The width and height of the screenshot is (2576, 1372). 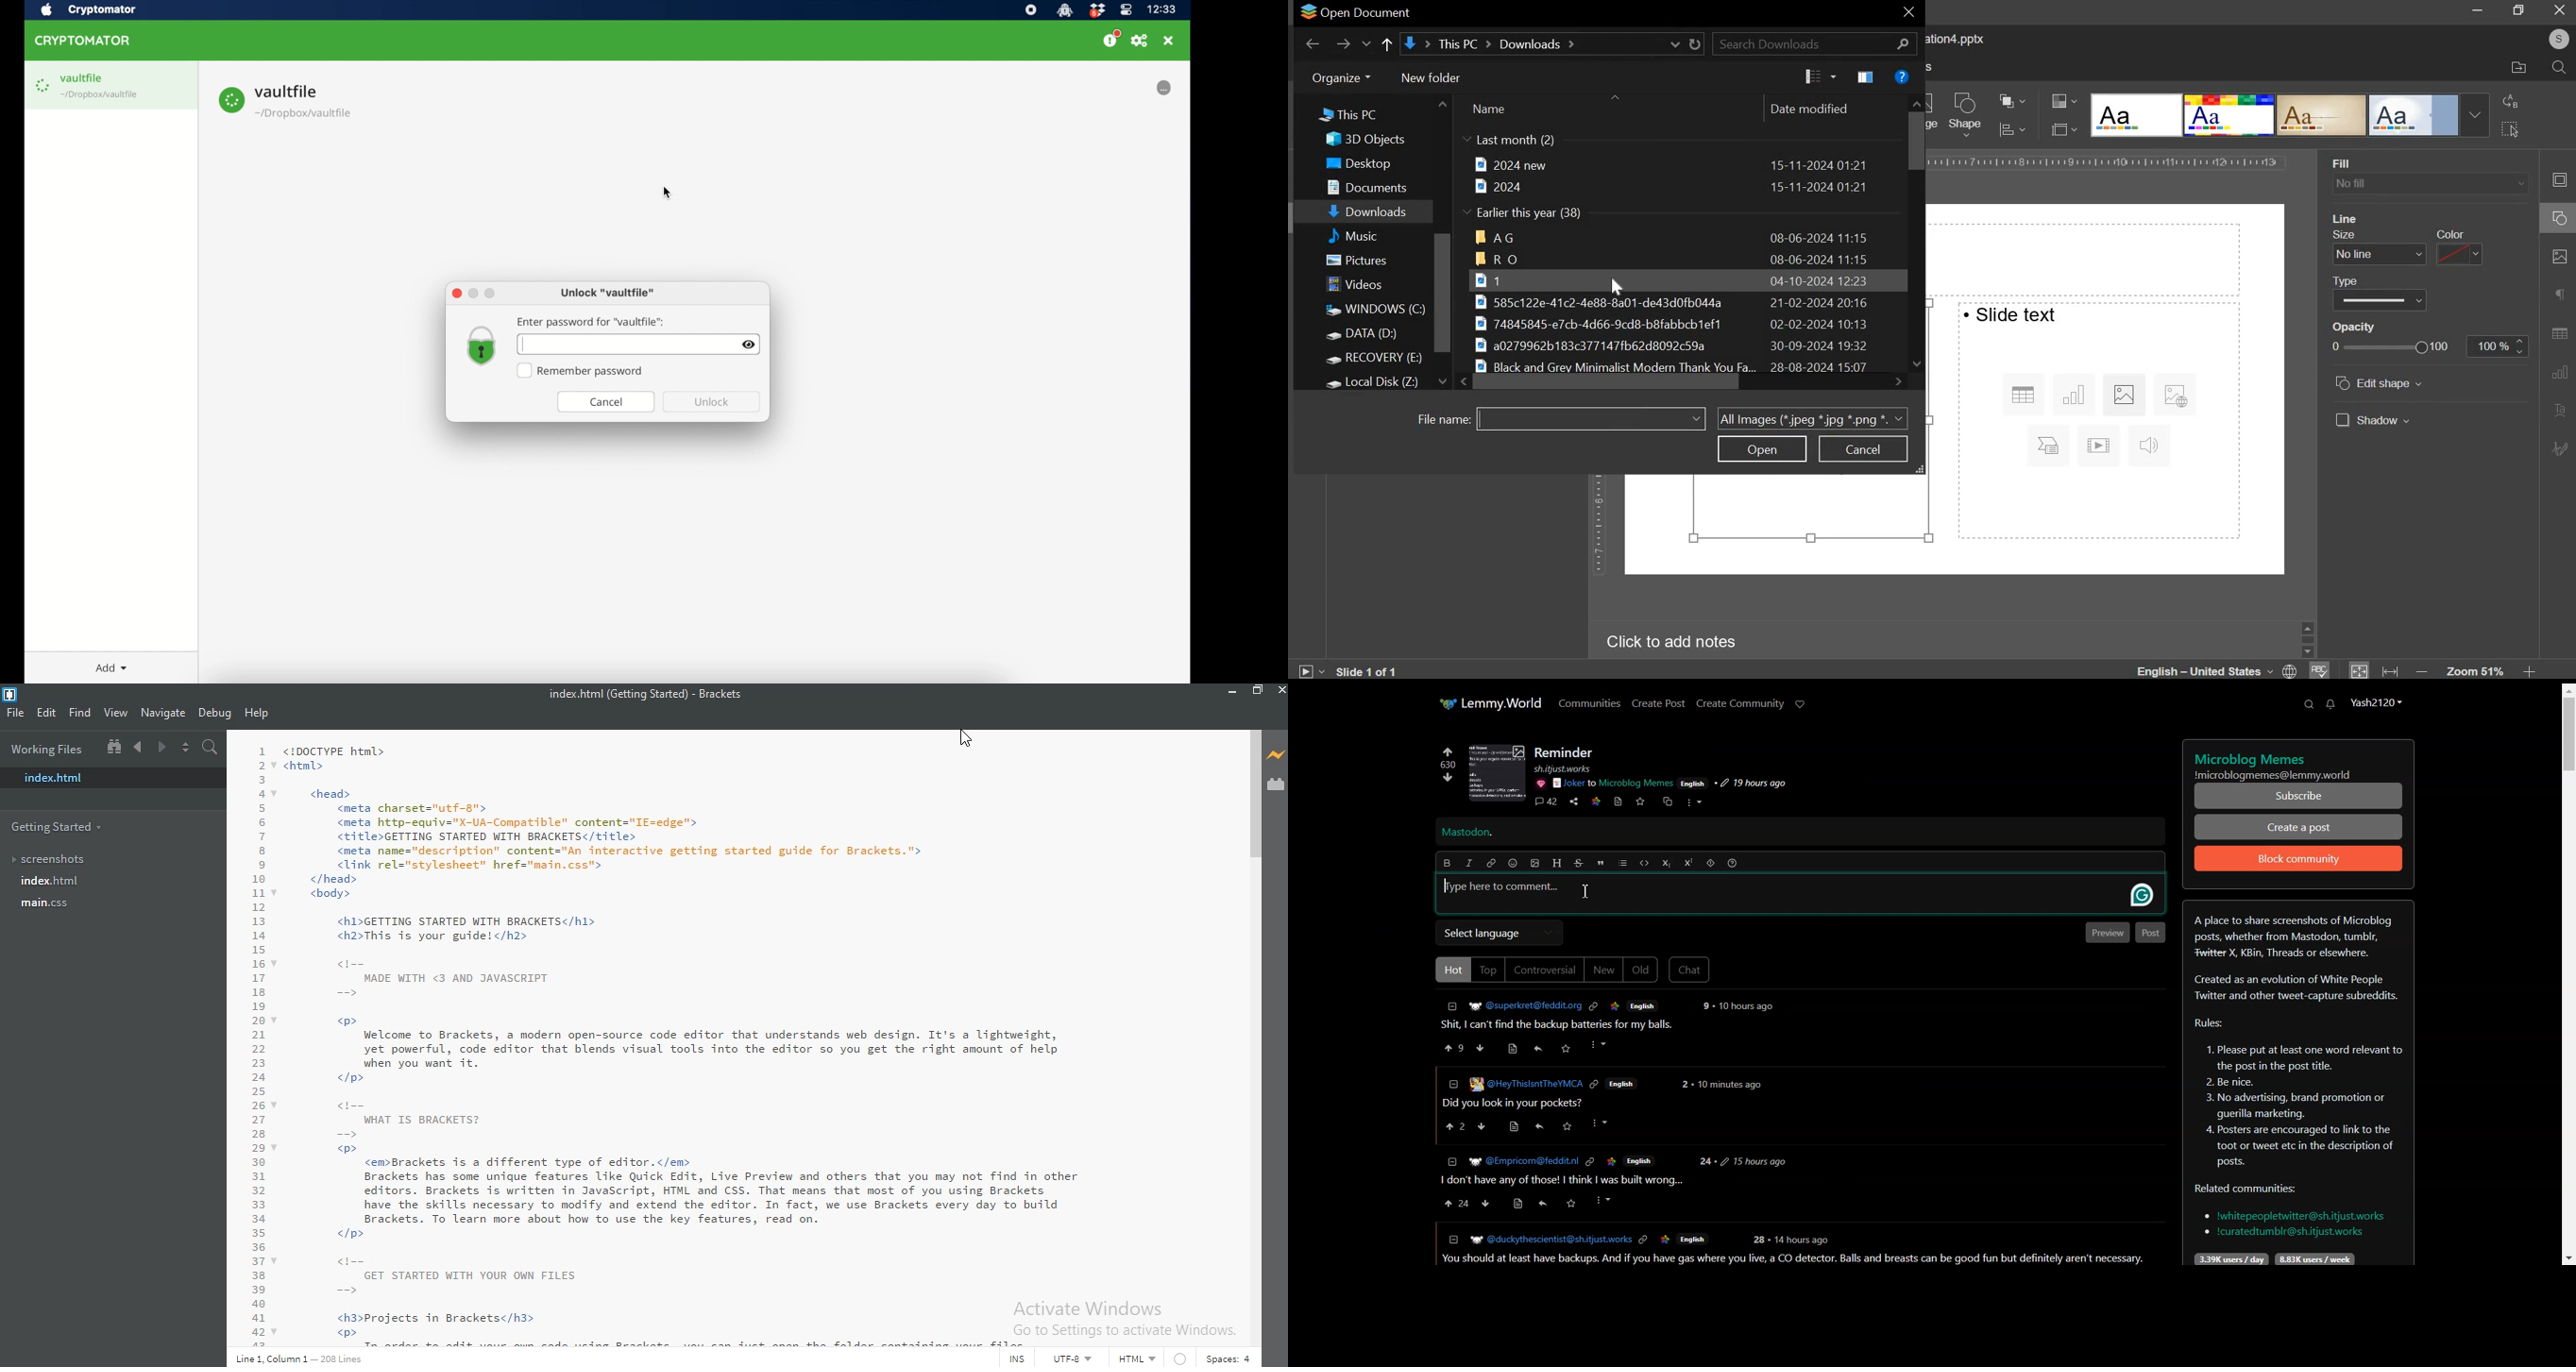 What do you see at coordinates (639, 698) in the screenshot?
I see `index html (Getting Started) - Brackets` at bounding box center [639, 698].